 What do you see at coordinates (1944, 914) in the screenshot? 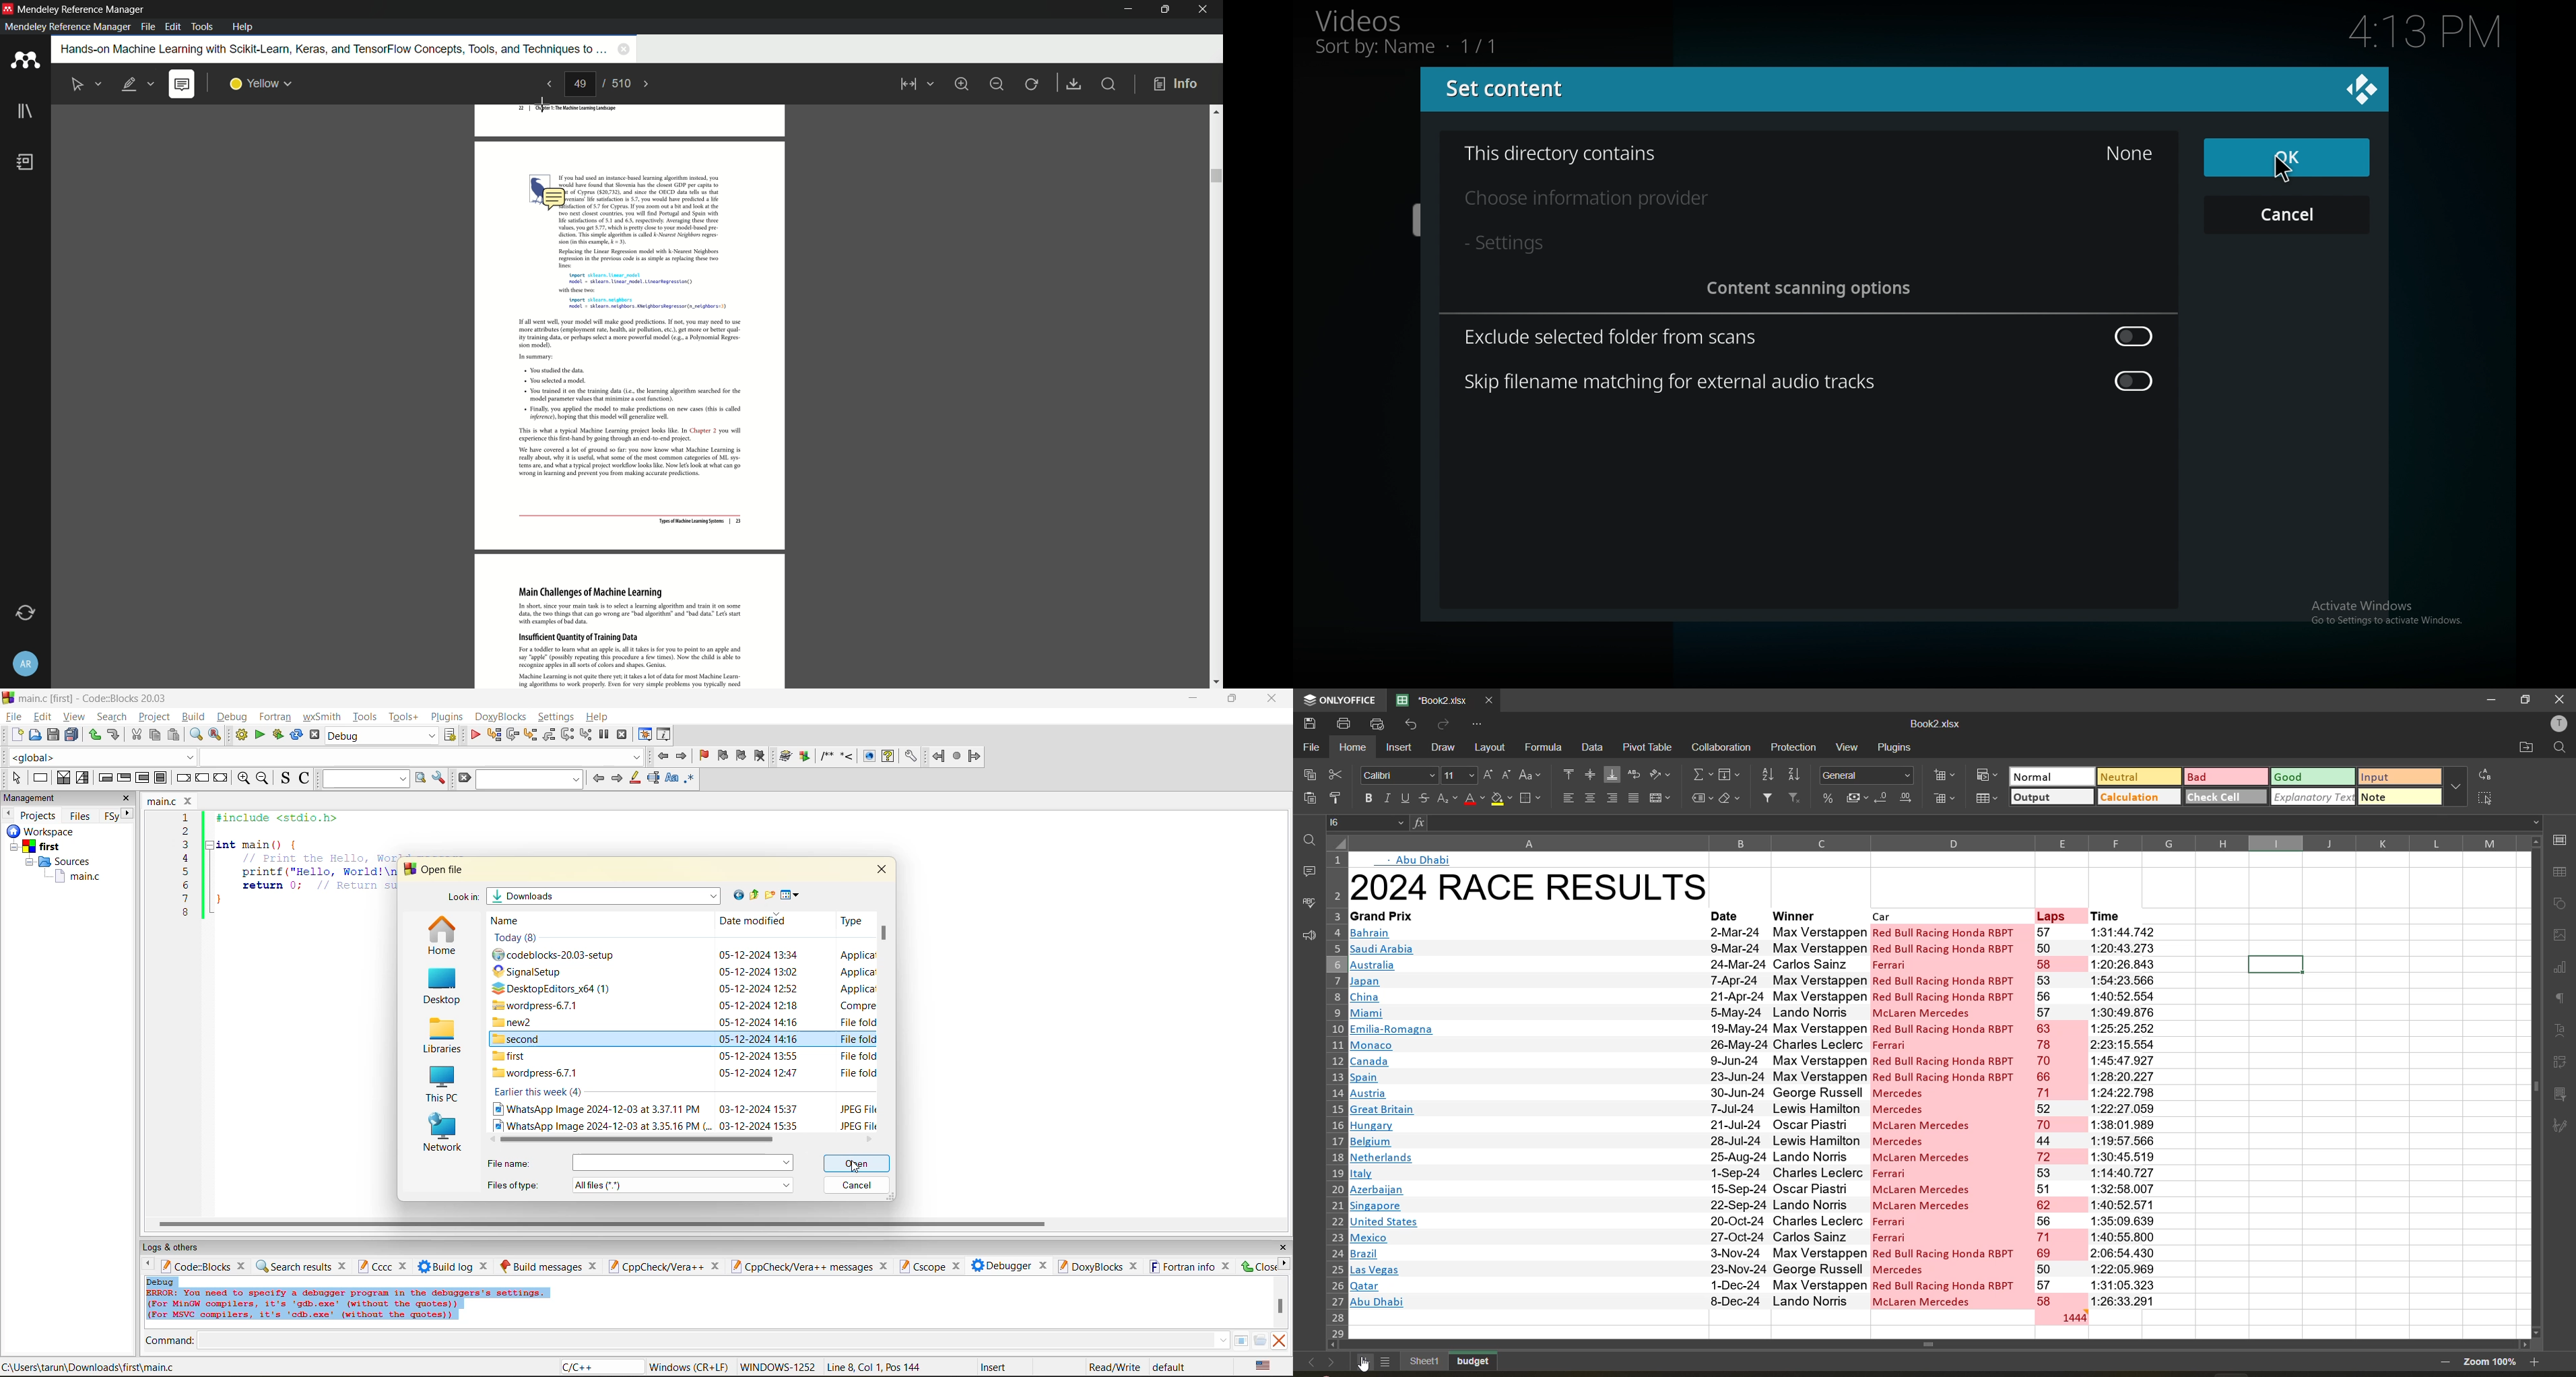
I see `car` at bounding box center [1944, 914].